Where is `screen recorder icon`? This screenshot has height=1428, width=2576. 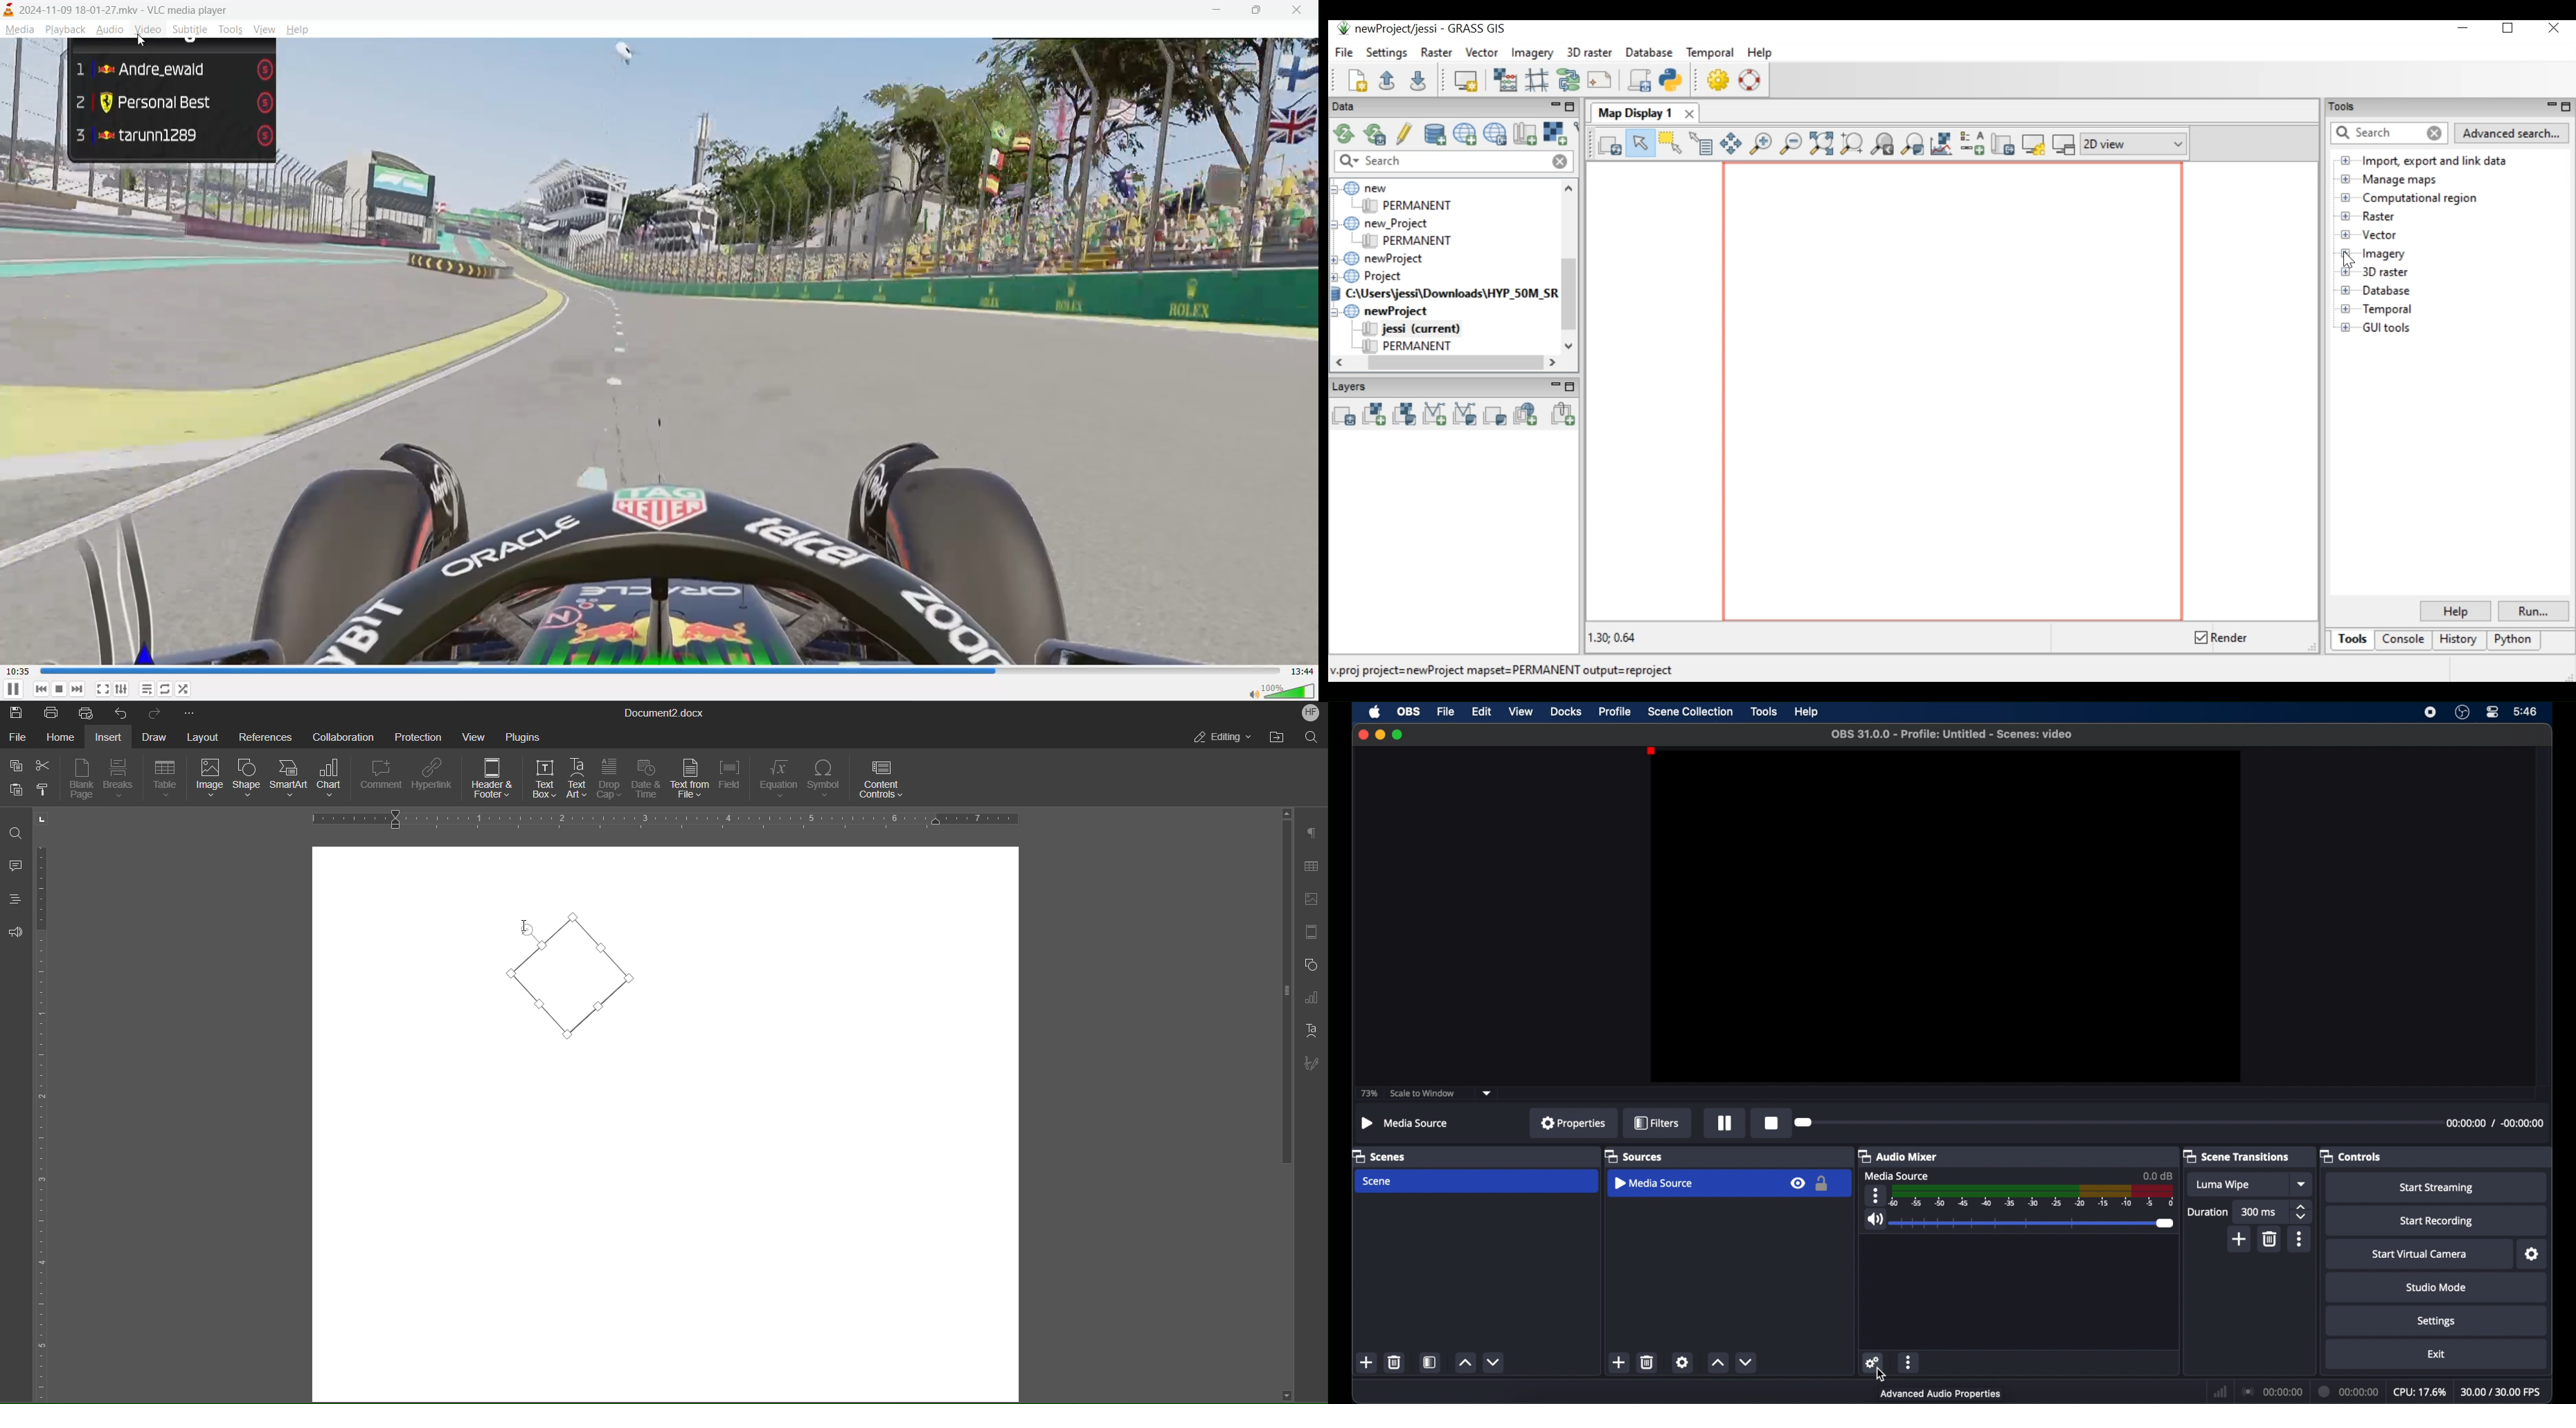 screen recorder icon is located at coordinates (2431, 711).